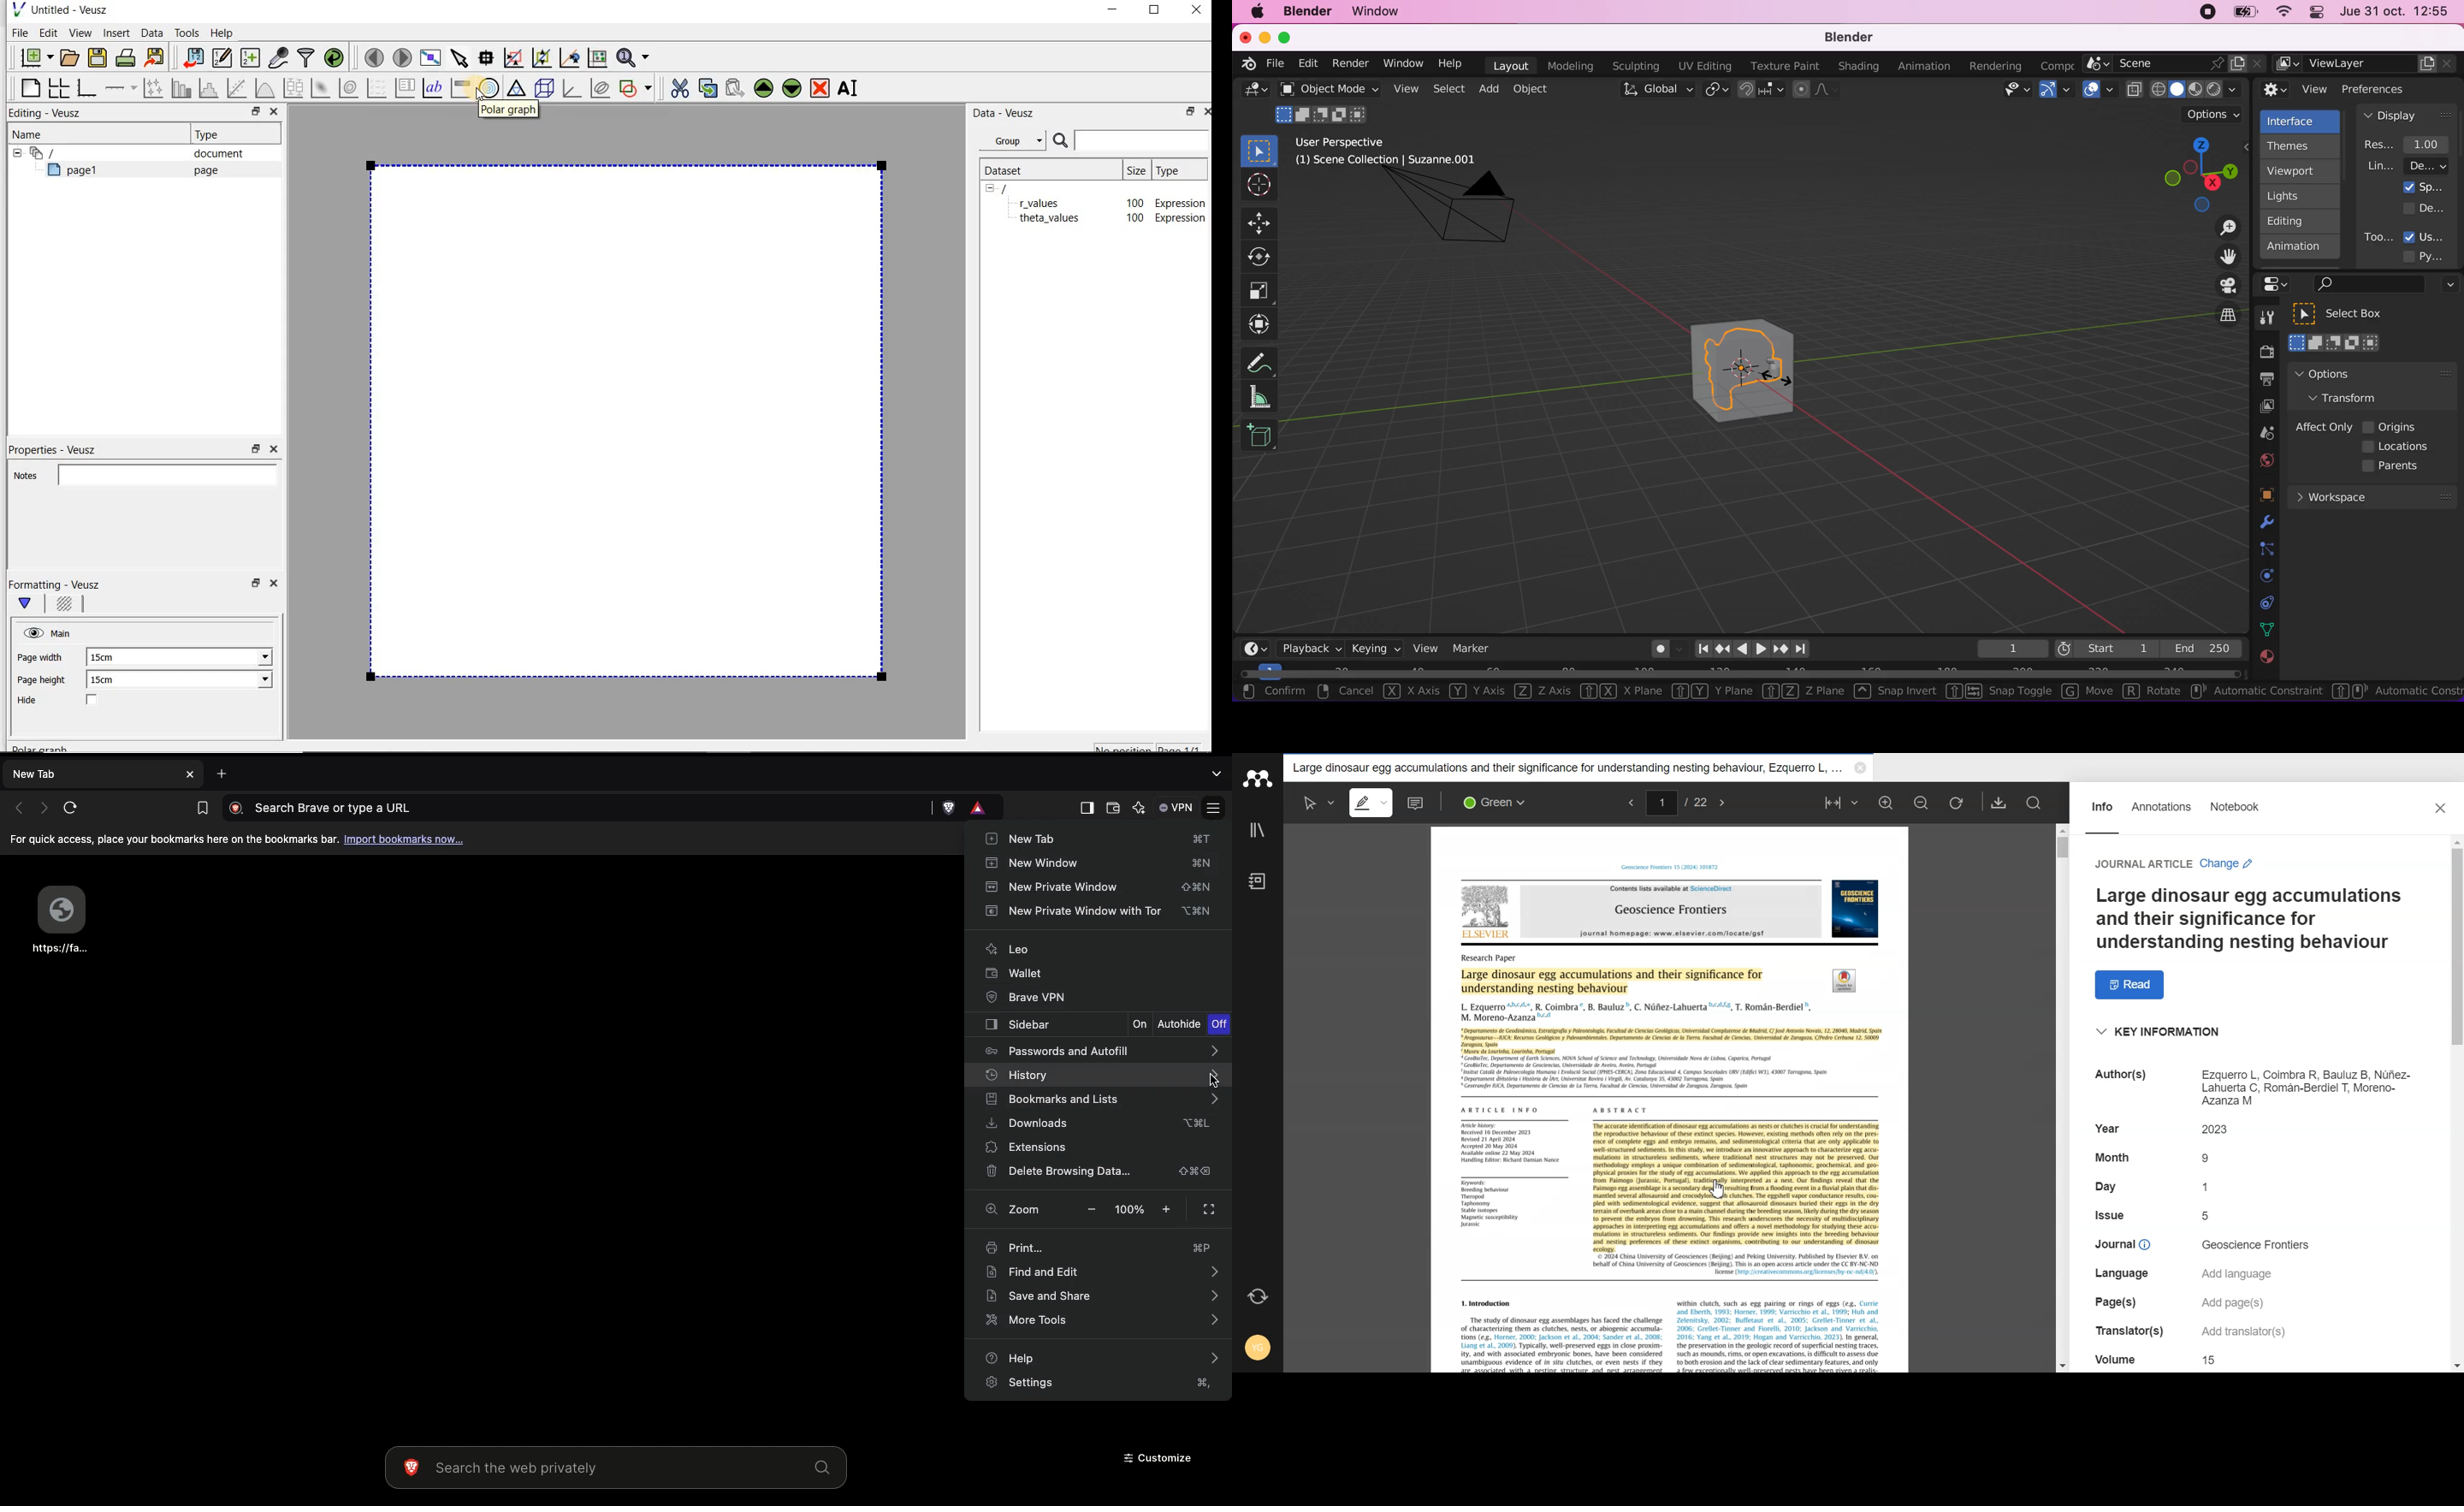 Image resolution: width=2464 pixels, height=1512 pixels. I want to click on plot a vector field, so click(377, 87).